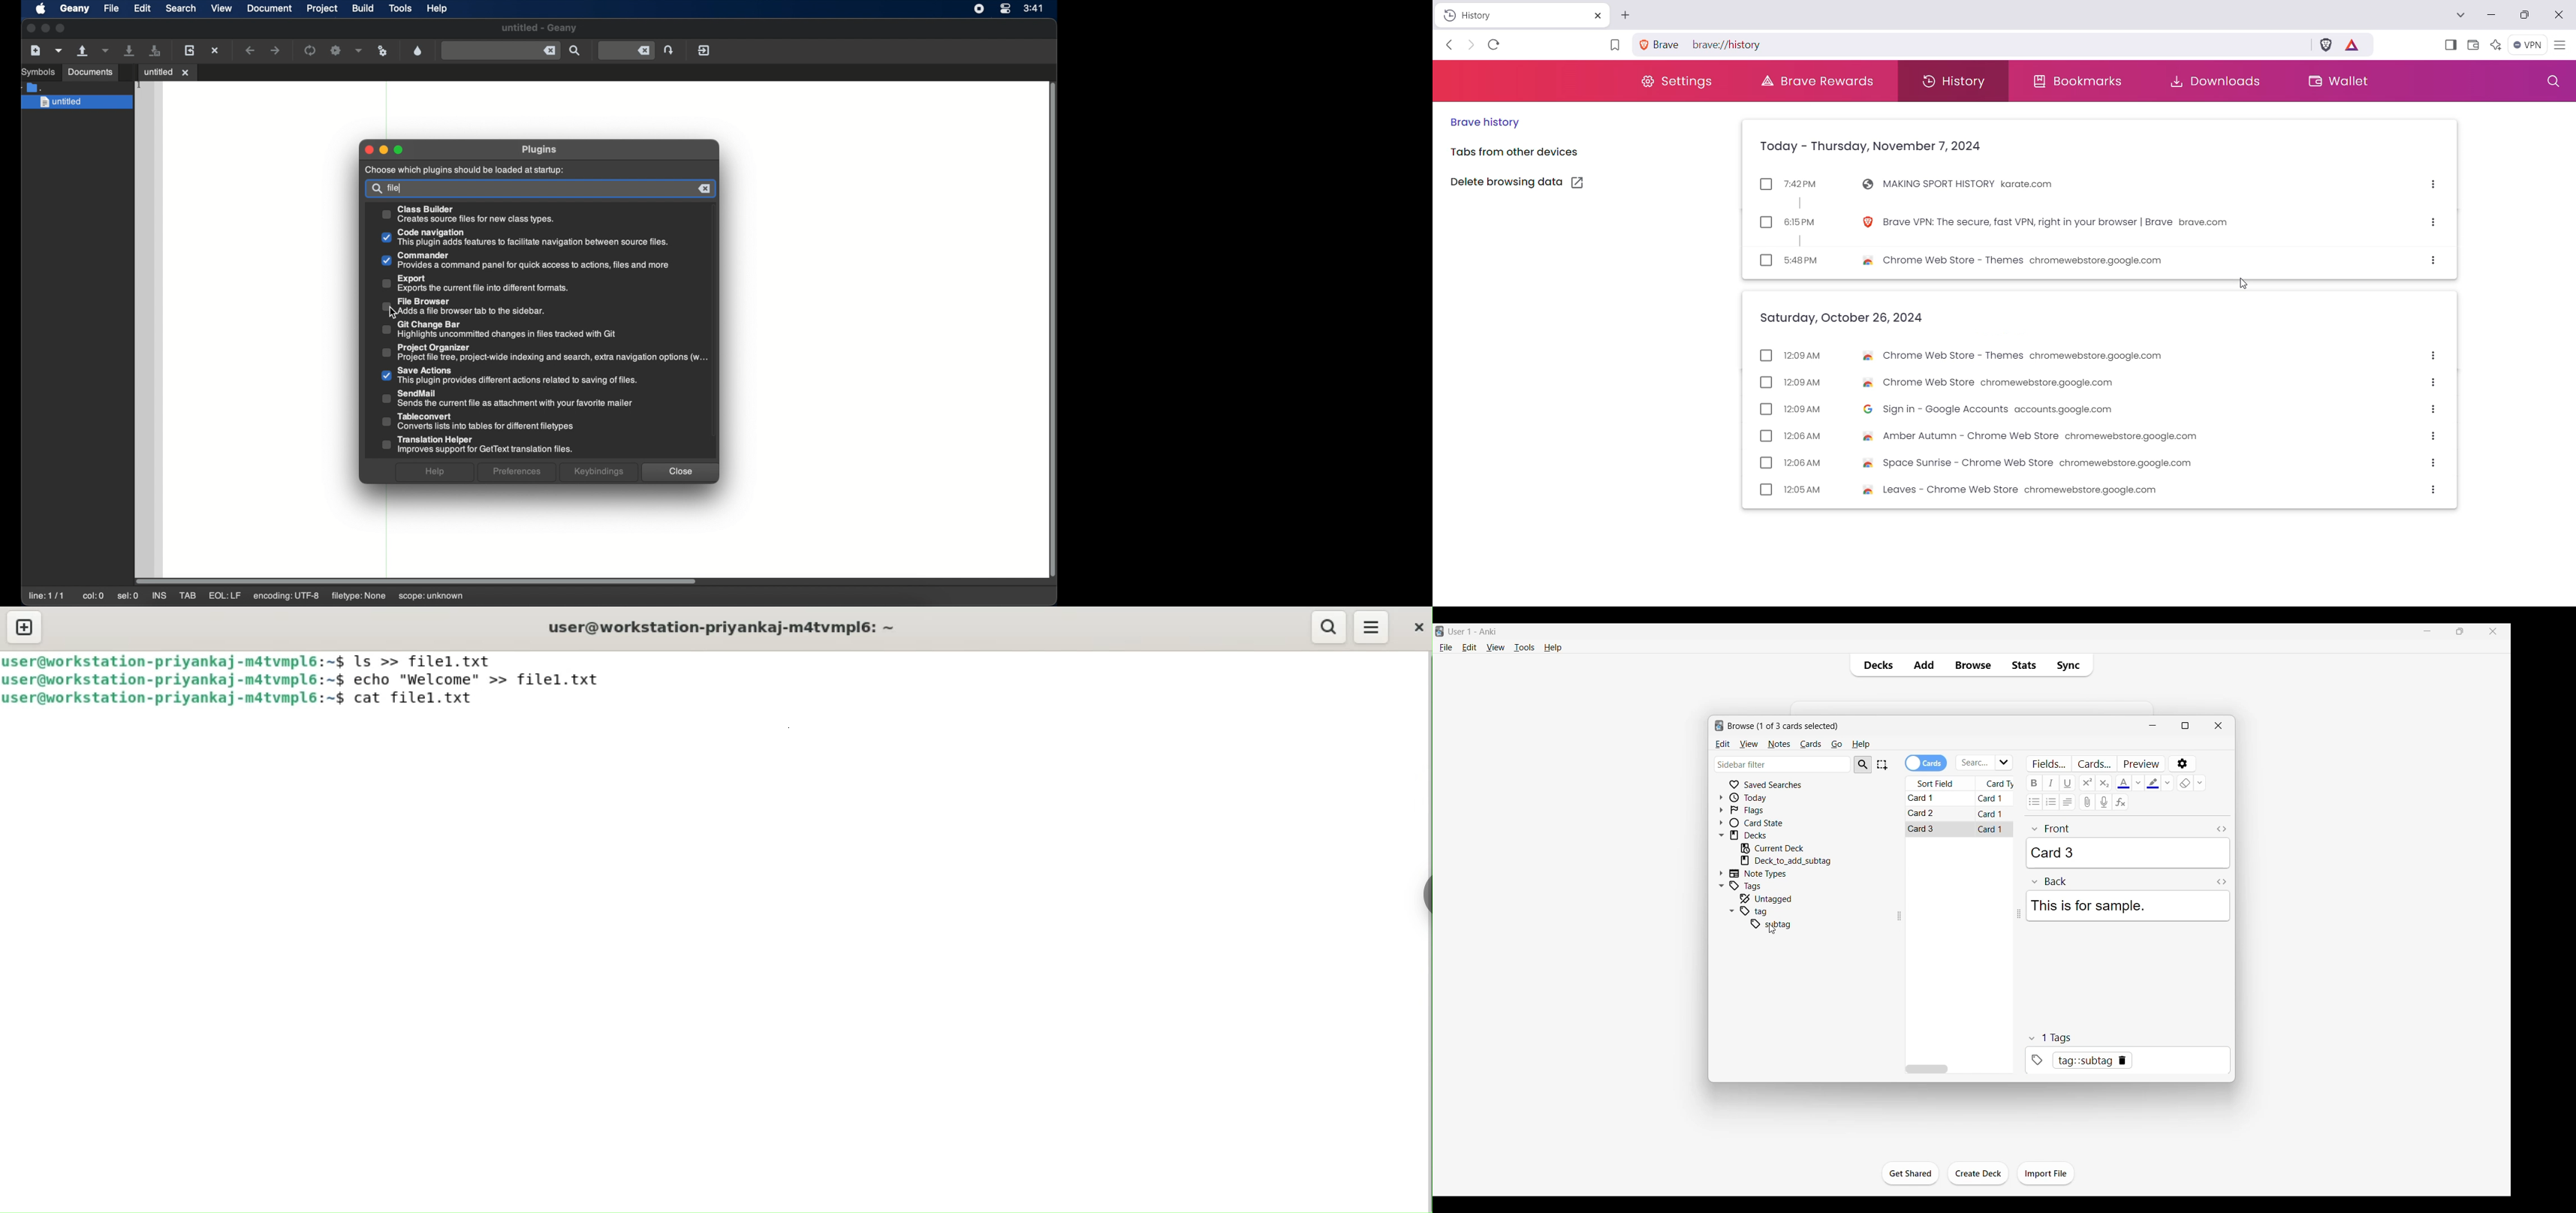  What do you see at coordinates (1923, 828) in the screenshot?
I see `Card 3` at bounding box center [1923, 828].